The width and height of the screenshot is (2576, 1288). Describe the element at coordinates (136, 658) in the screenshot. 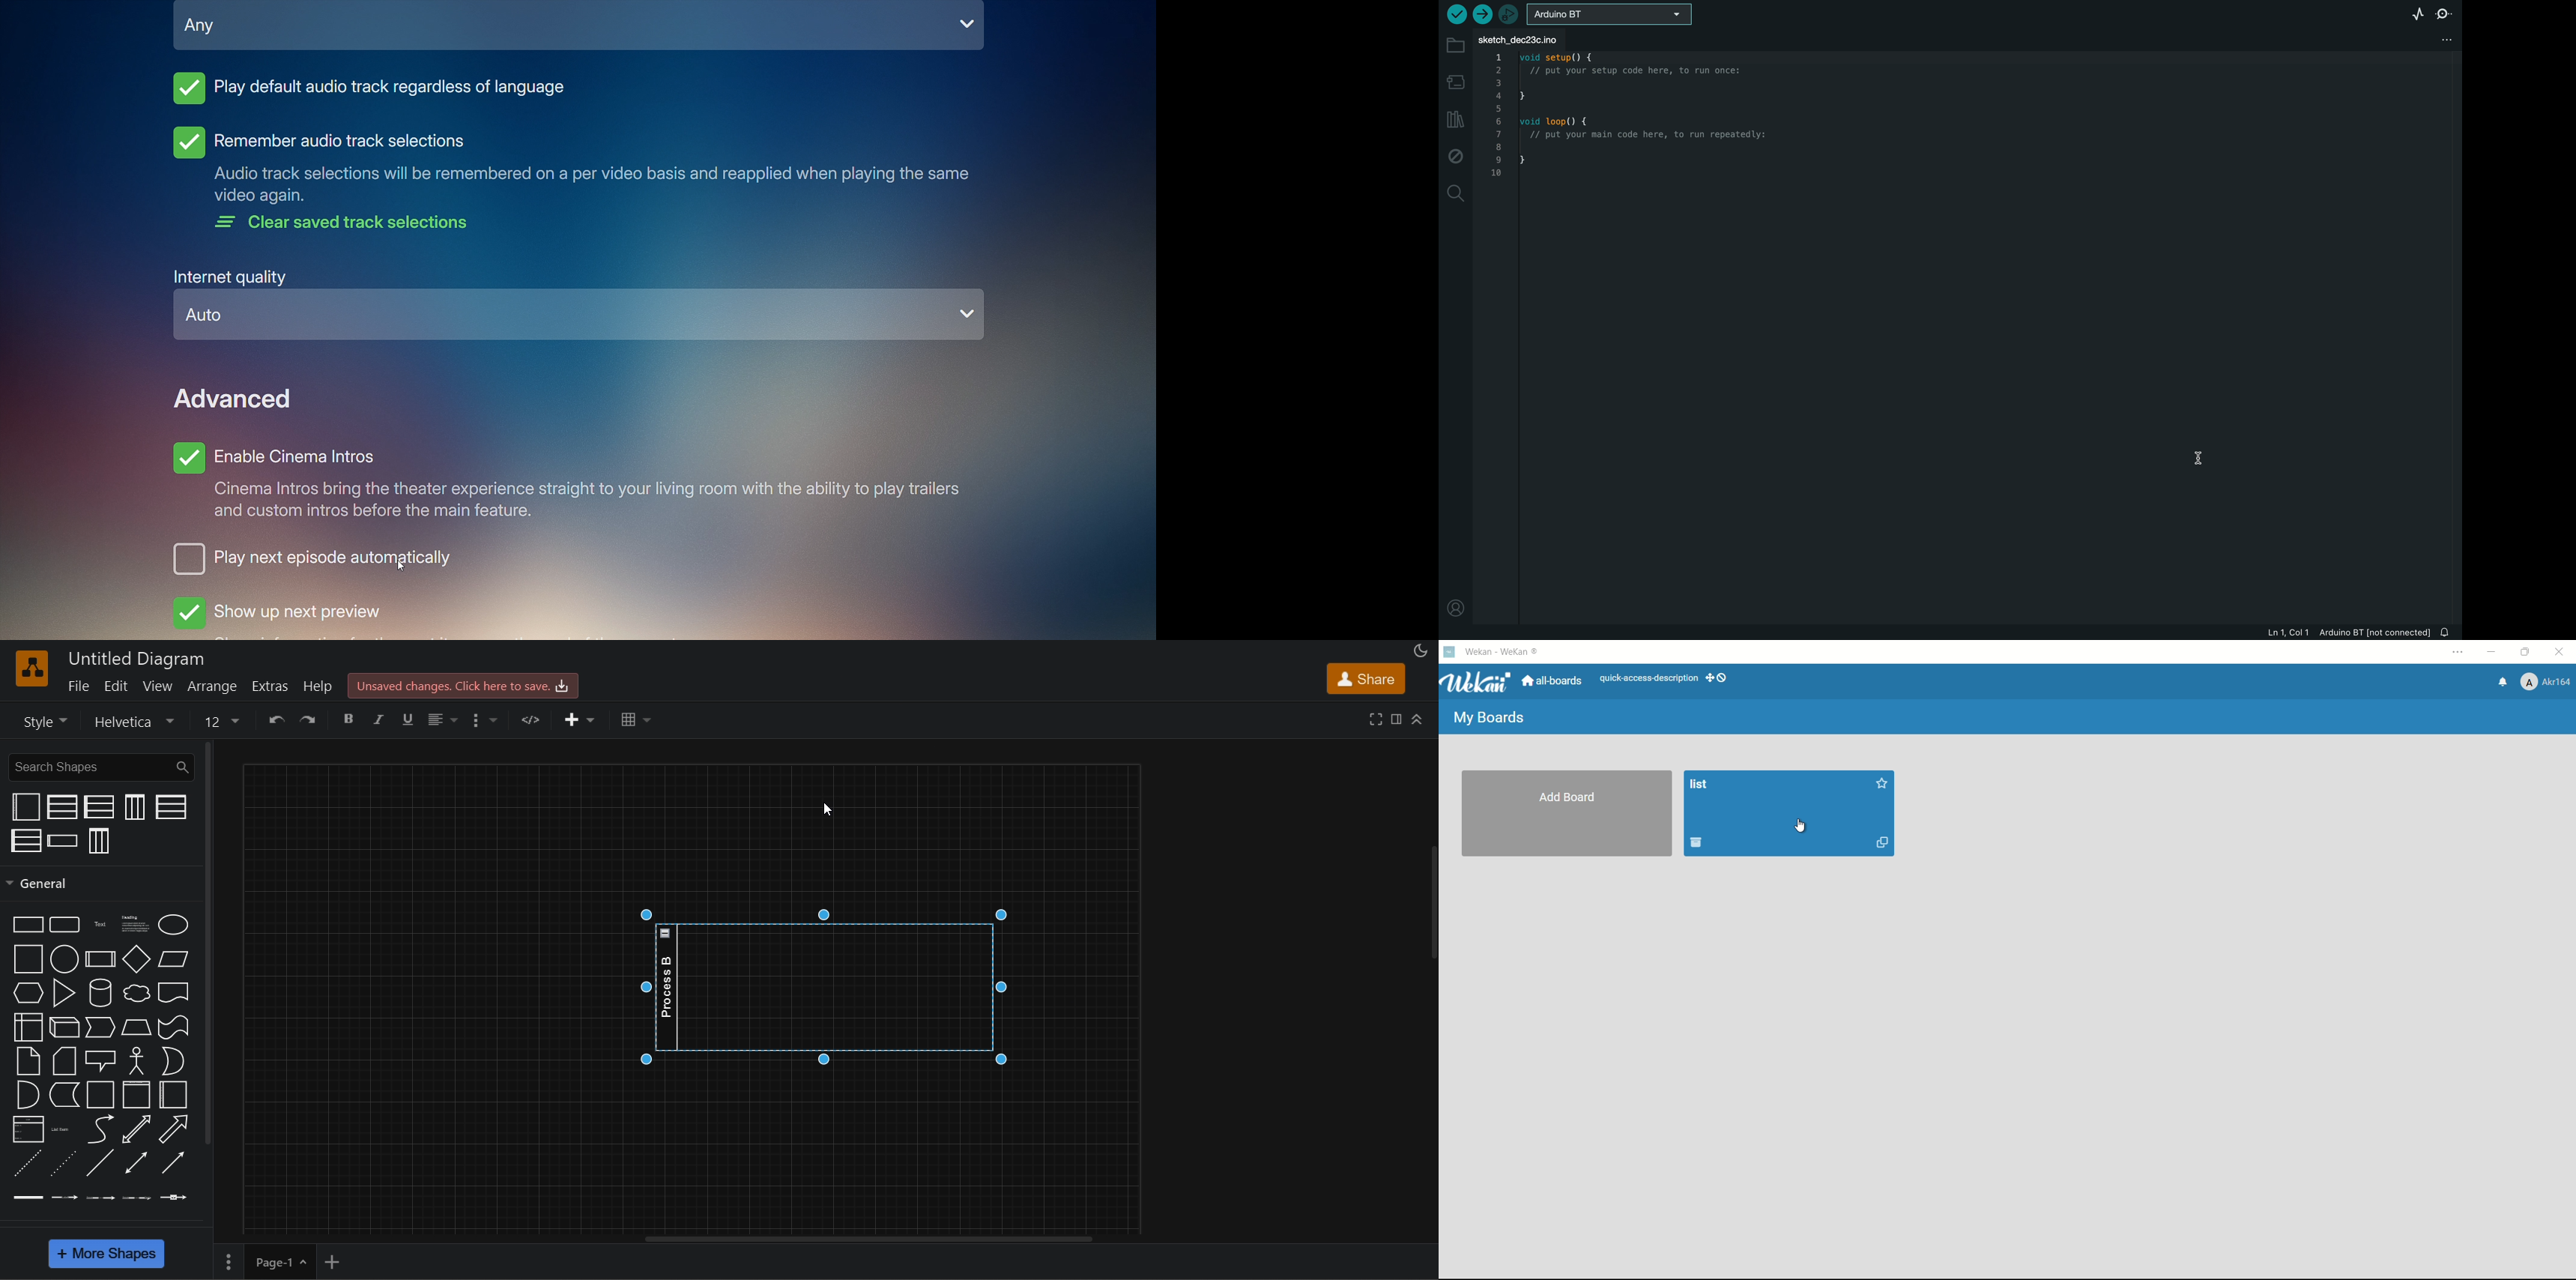

I see `Untitled diagram` at that location.